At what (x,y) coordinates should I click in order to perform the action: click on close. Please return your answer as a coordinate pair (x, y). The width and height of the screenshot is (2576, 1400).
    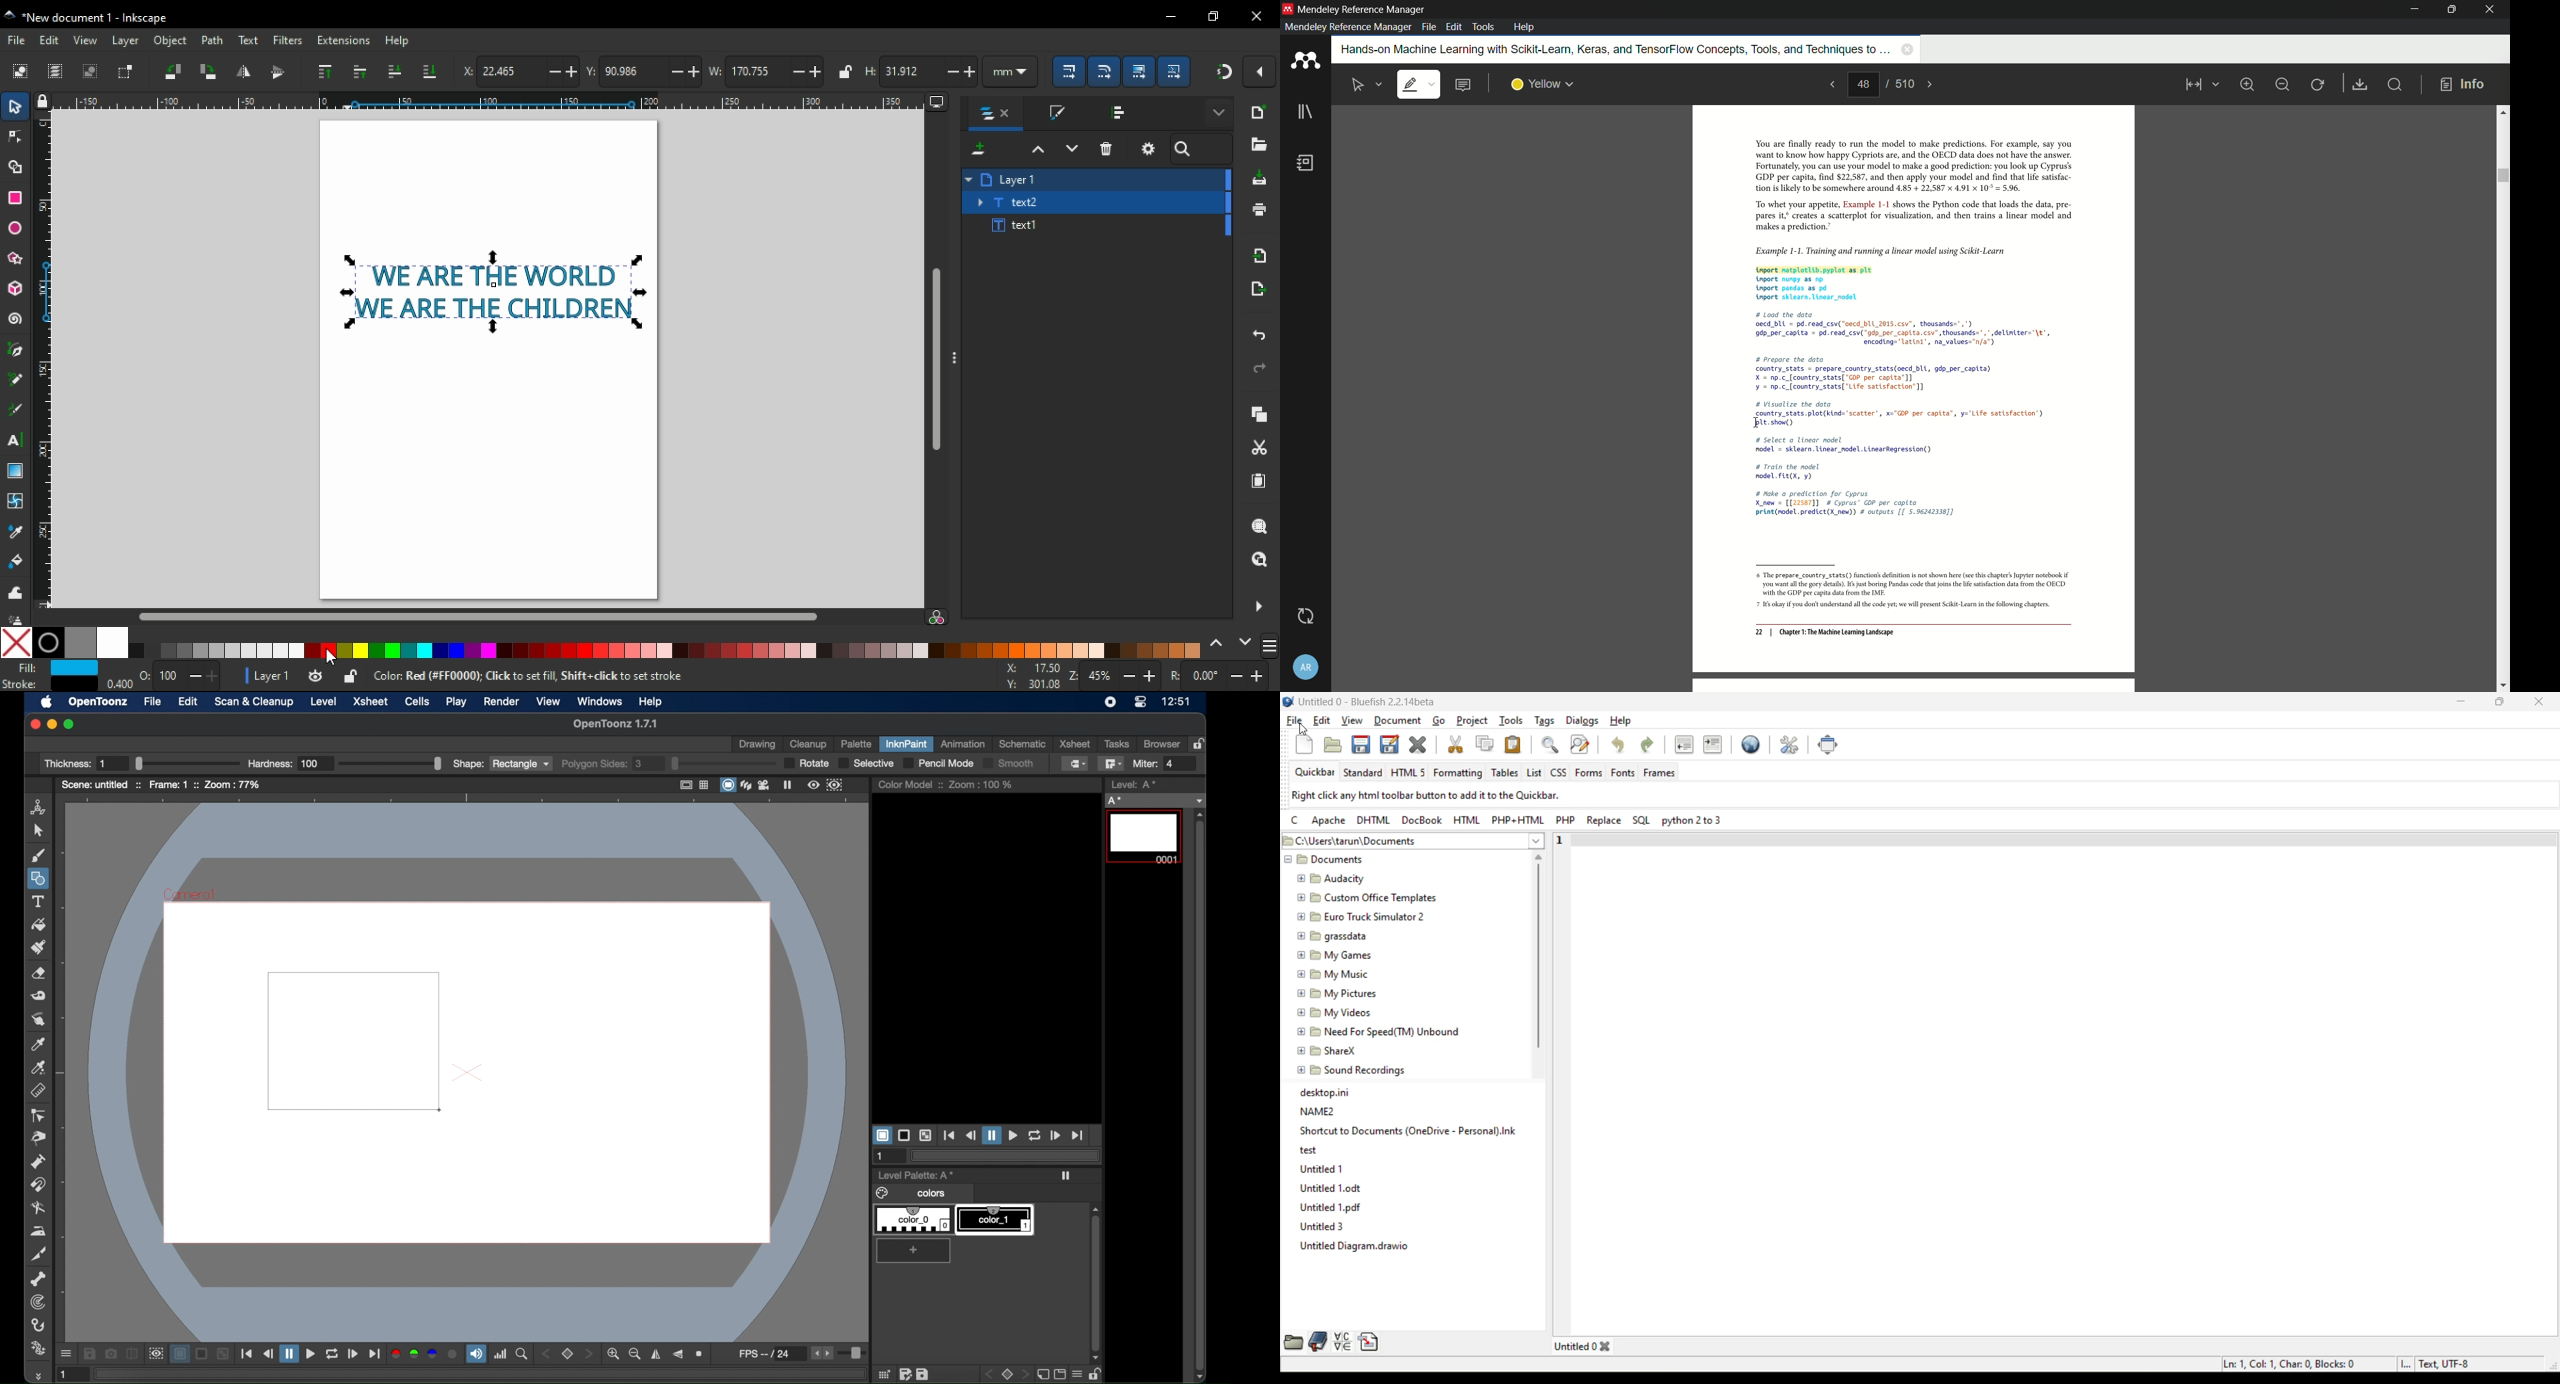
    Looking at the image, I should click on (34, 725).